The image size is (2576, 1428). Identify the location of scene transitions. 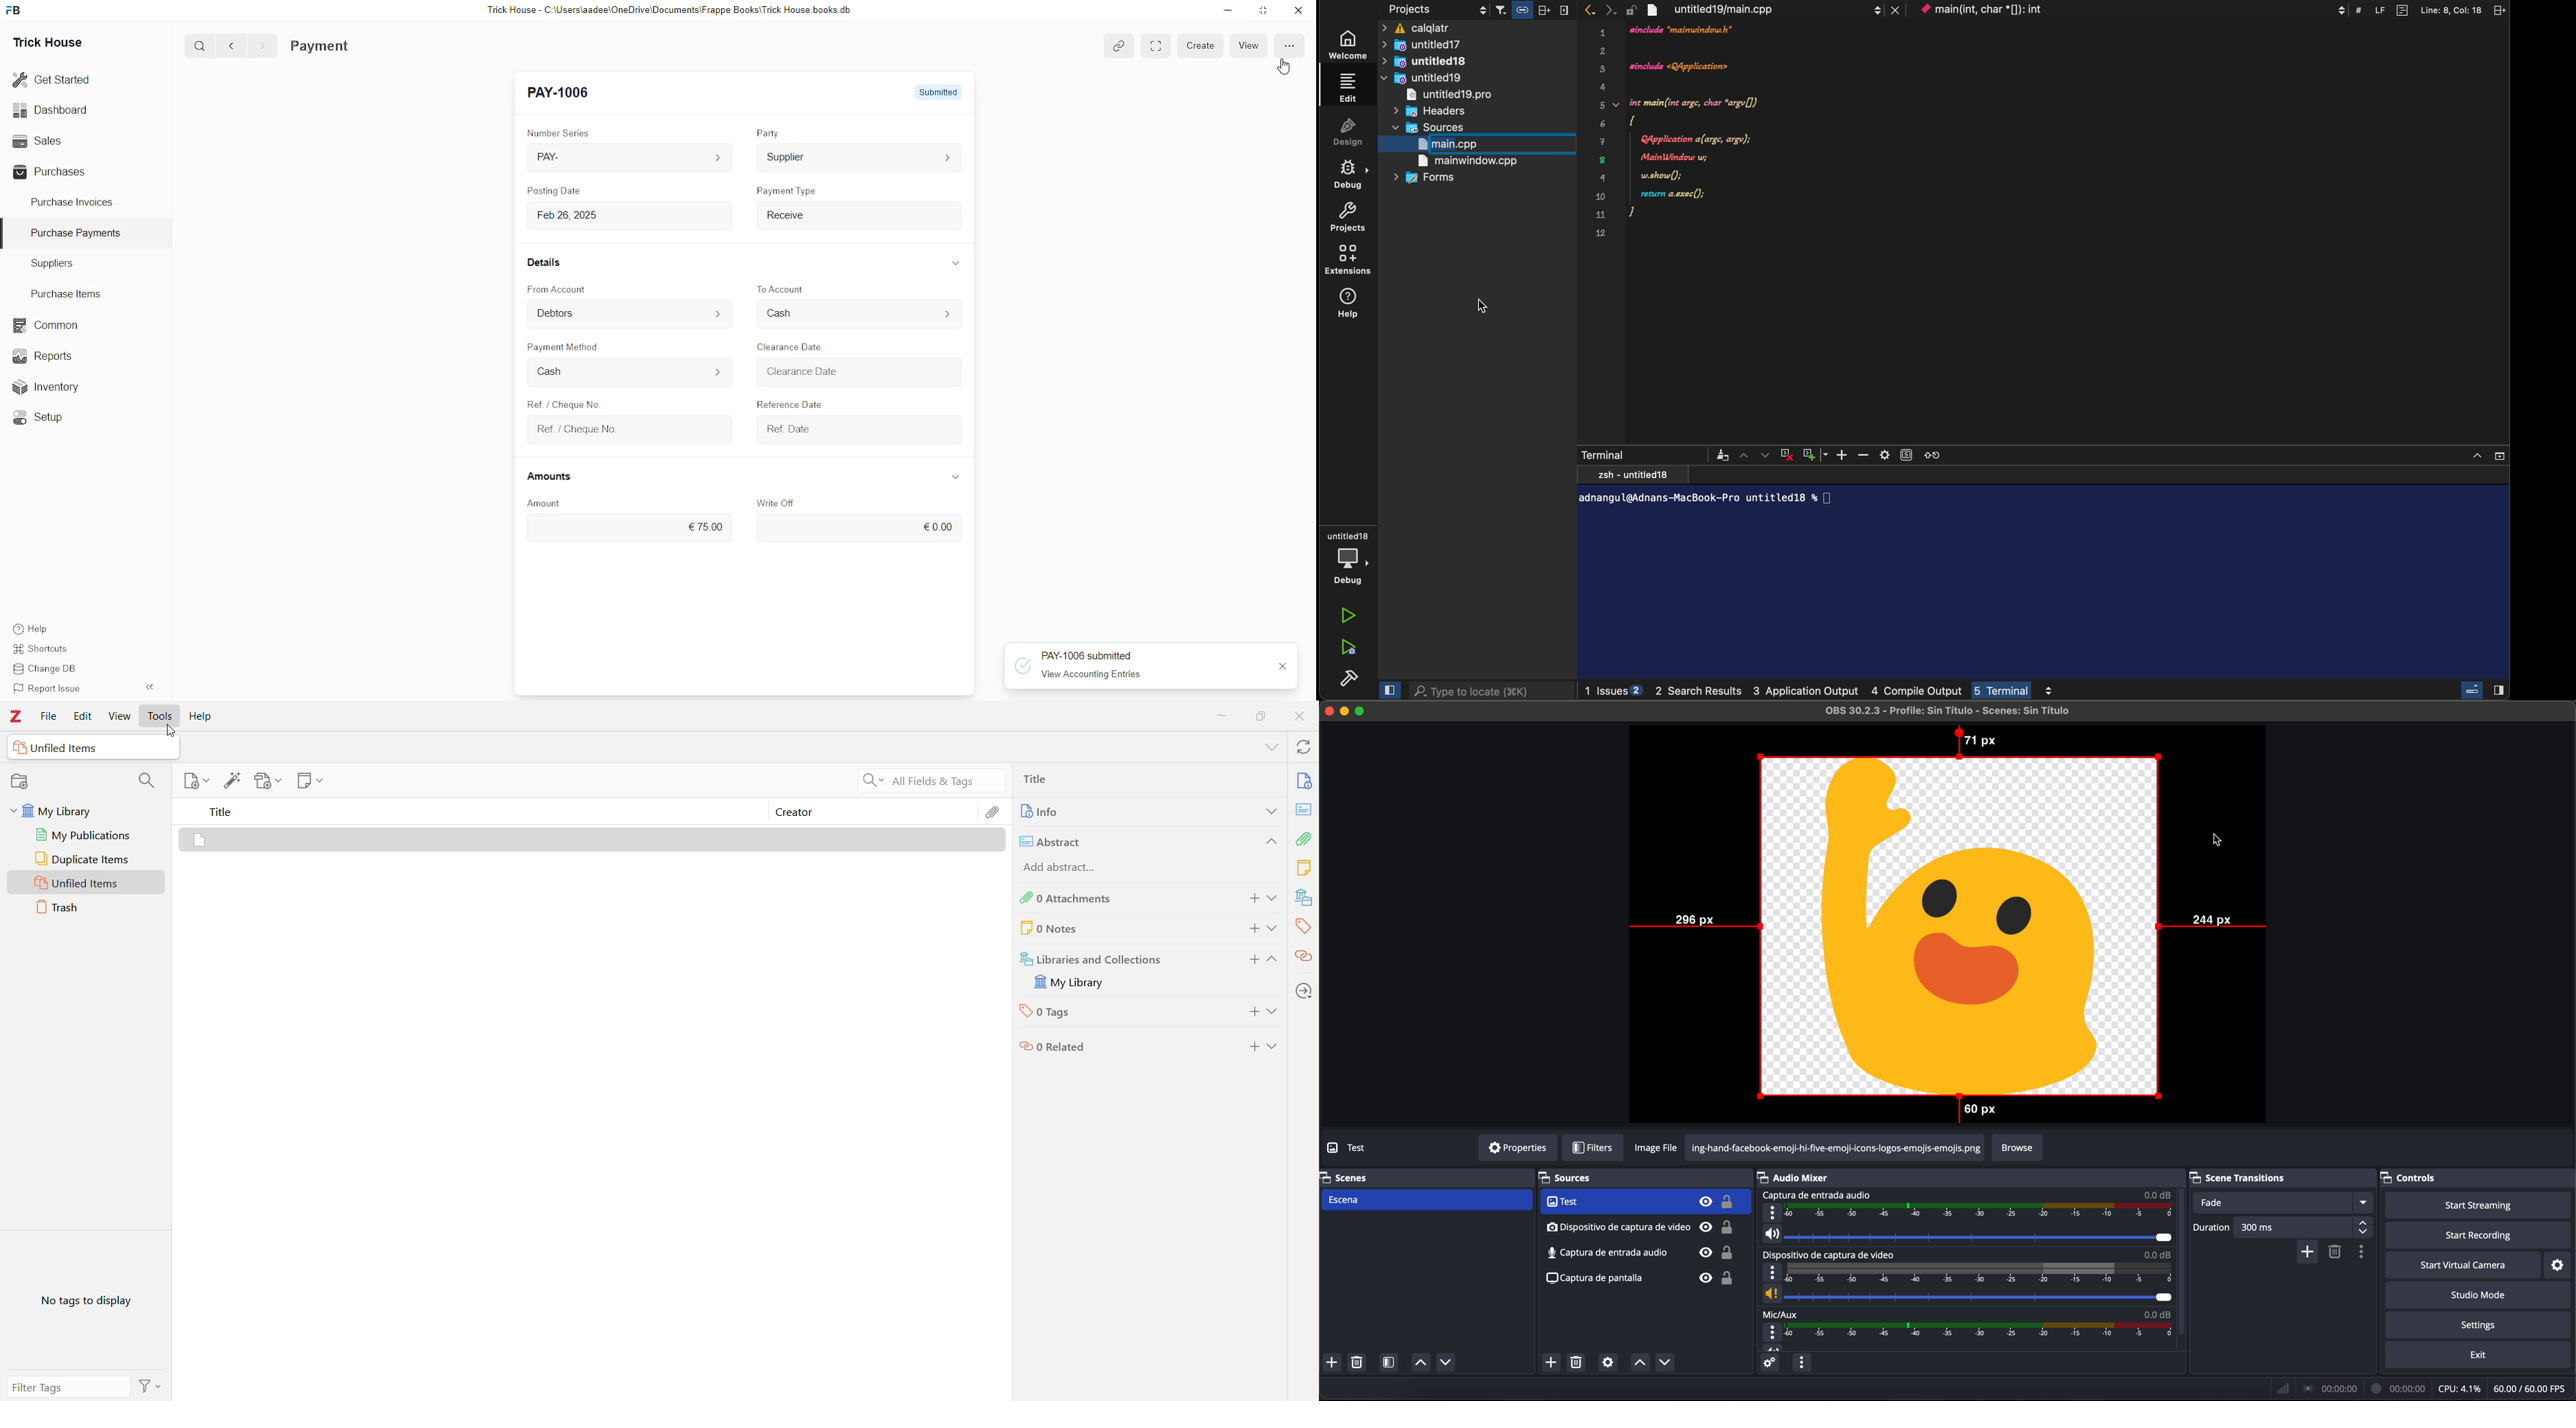
(2249, 1177).